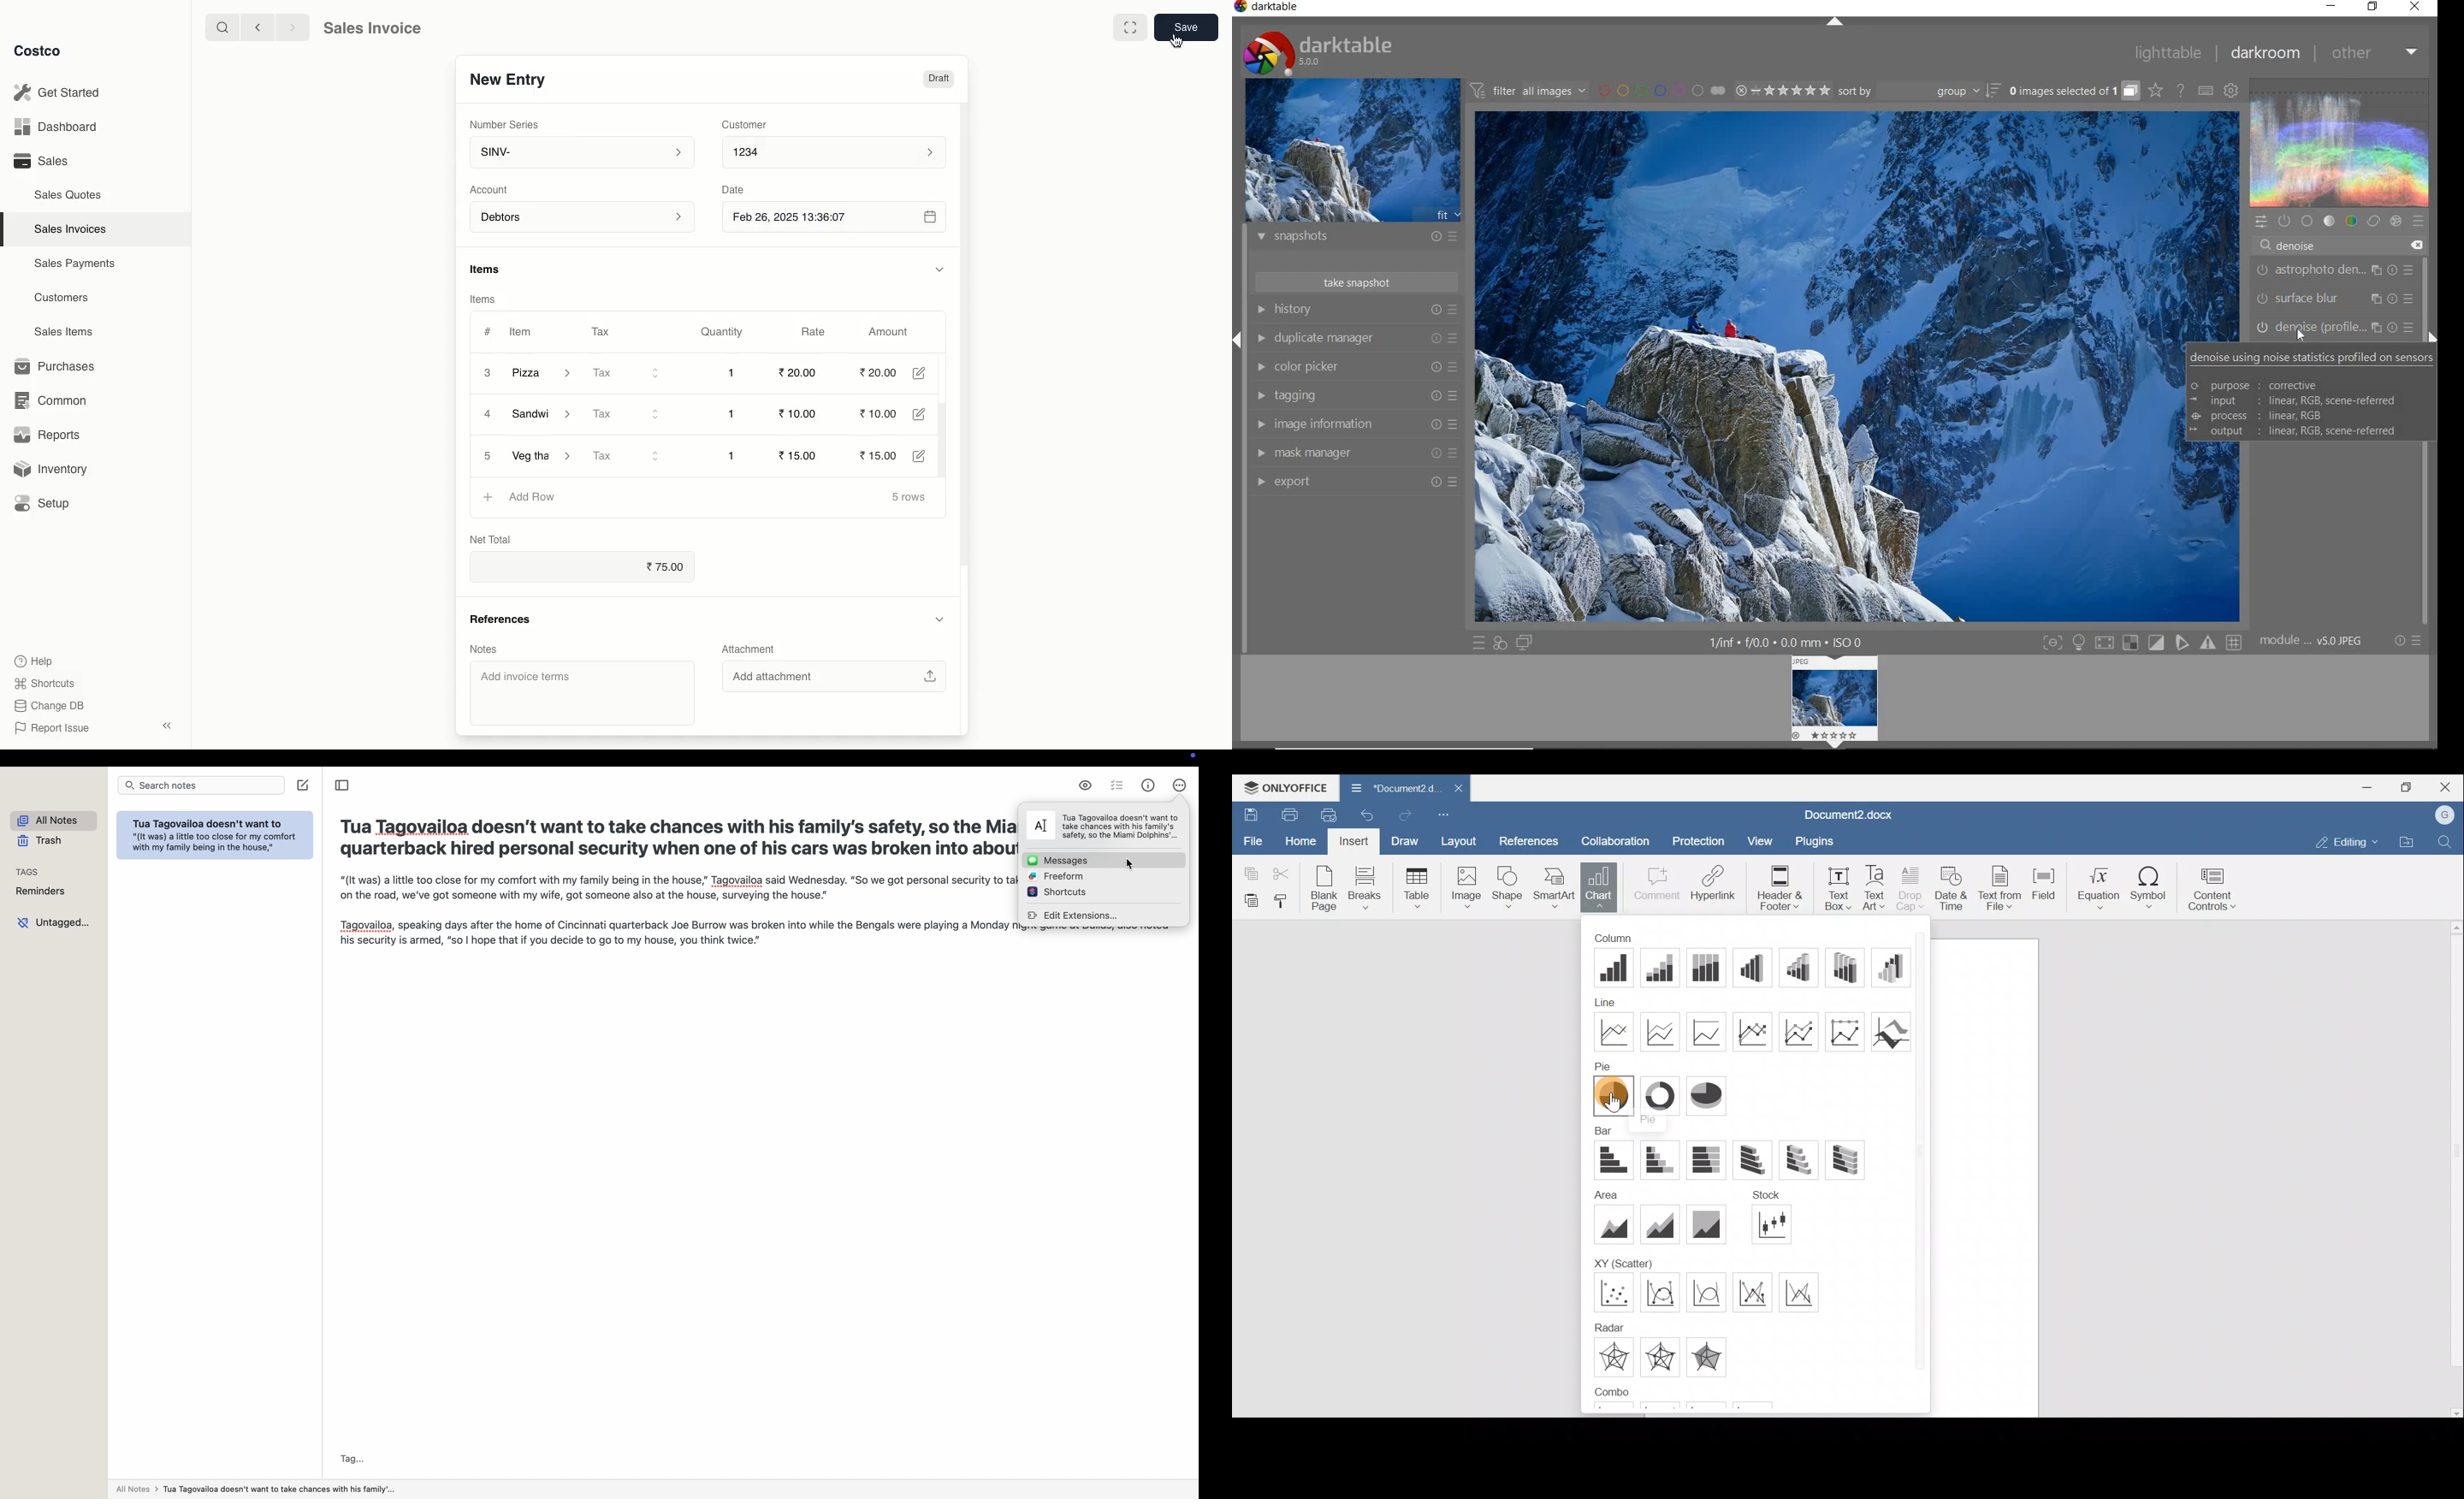  What do you see at coordinates (1479, 643) in the screenshot?
I see `quick access to presets` at bounding box center [1479, 643].